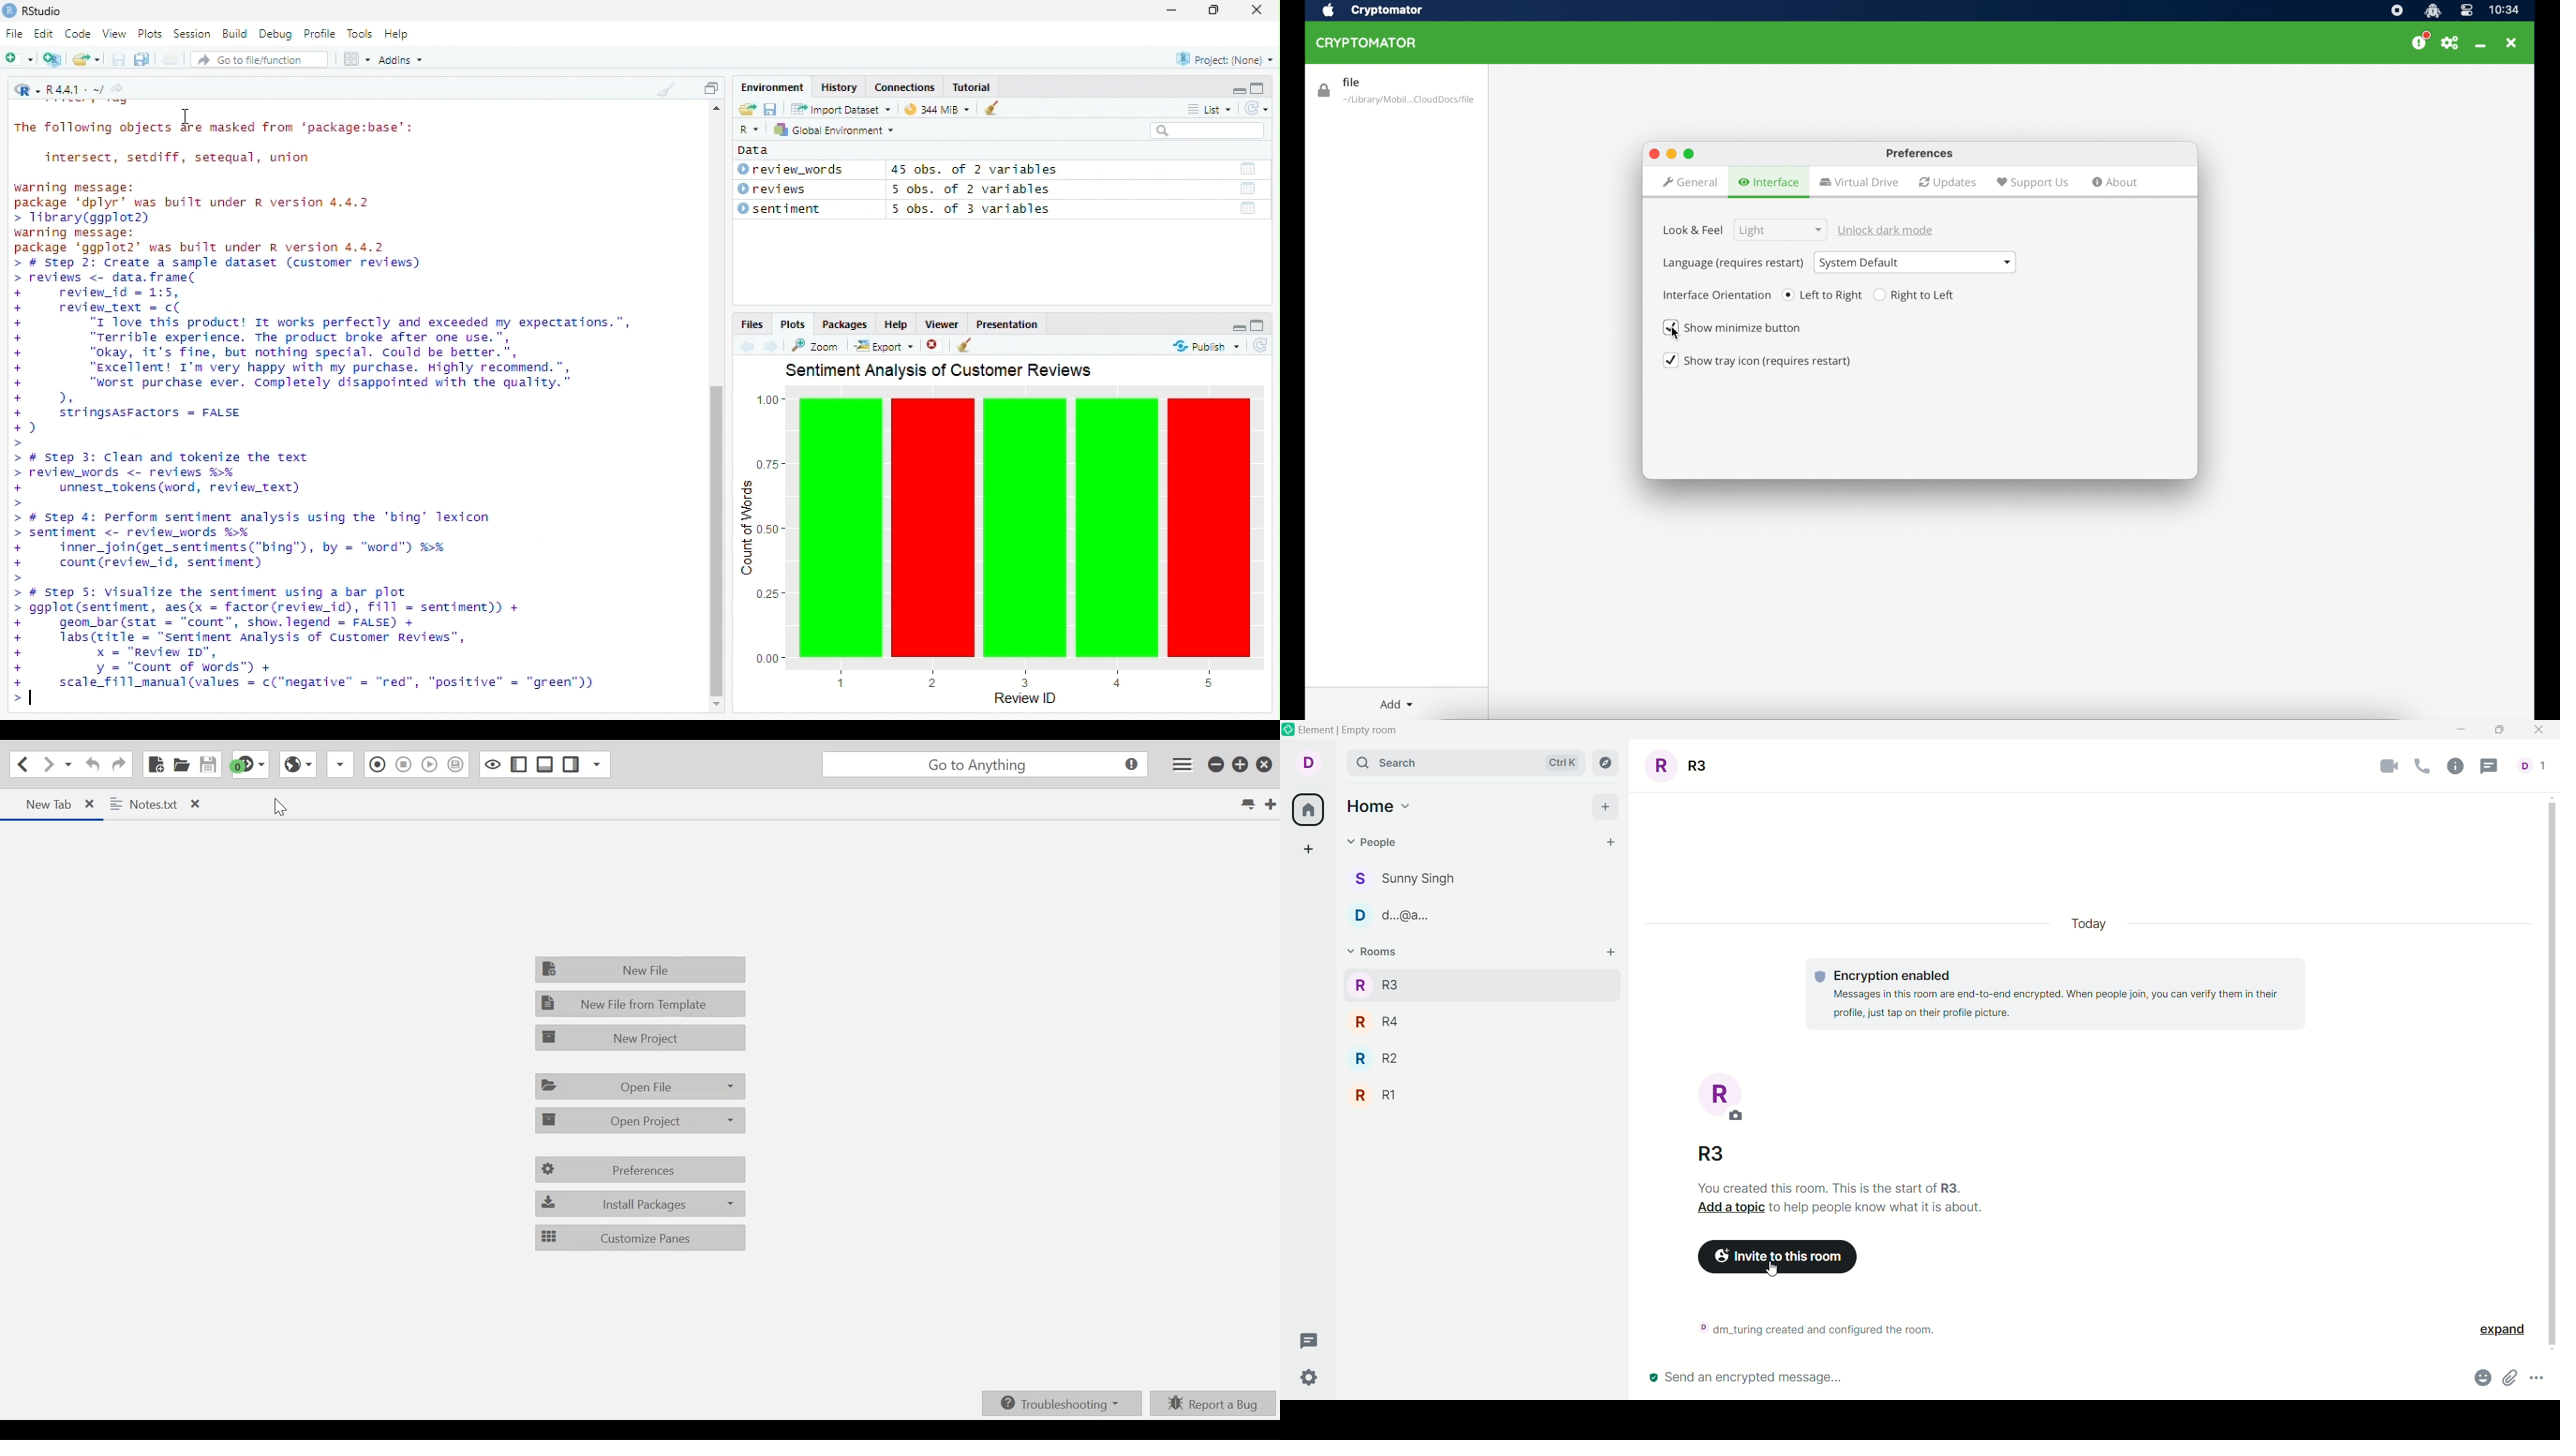 This screenshot has height=1456, width=2576. Describe the element at coordinates (1257, 88) in the screenshot. I see `Maximize` at that location.